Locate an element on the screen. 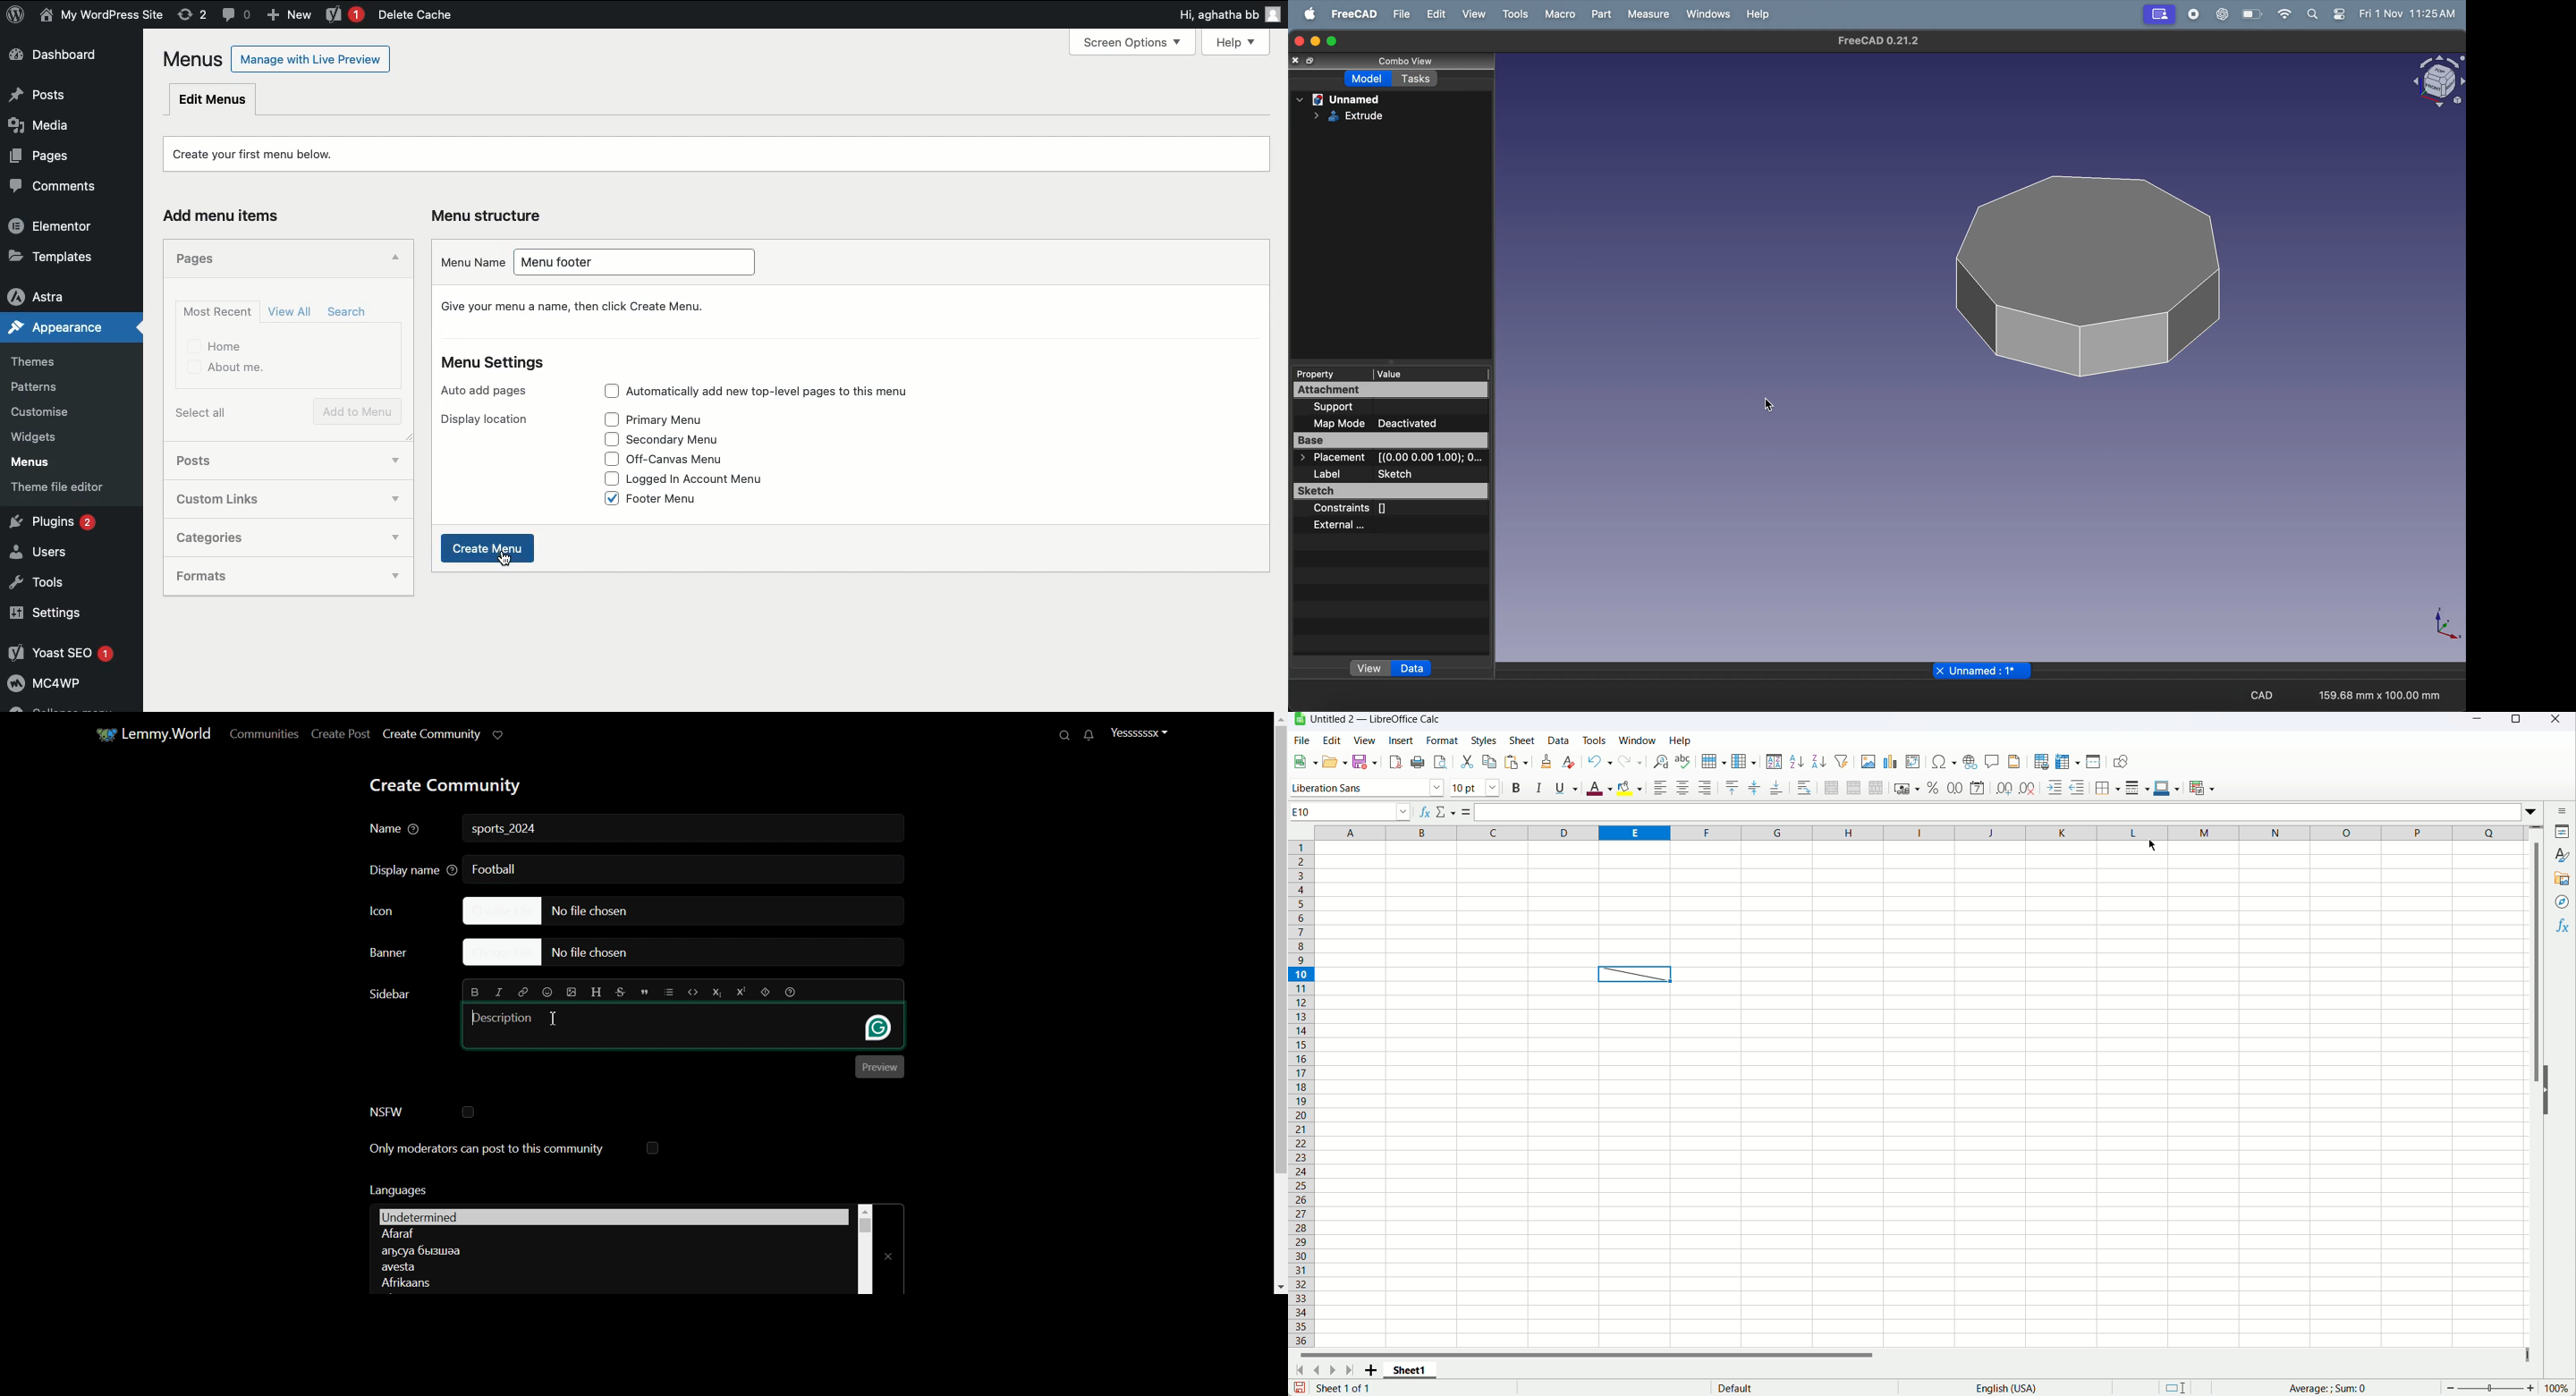 The width and height of the screenshot is (2576, 1400). Print is located at coordinates (1419, 761).